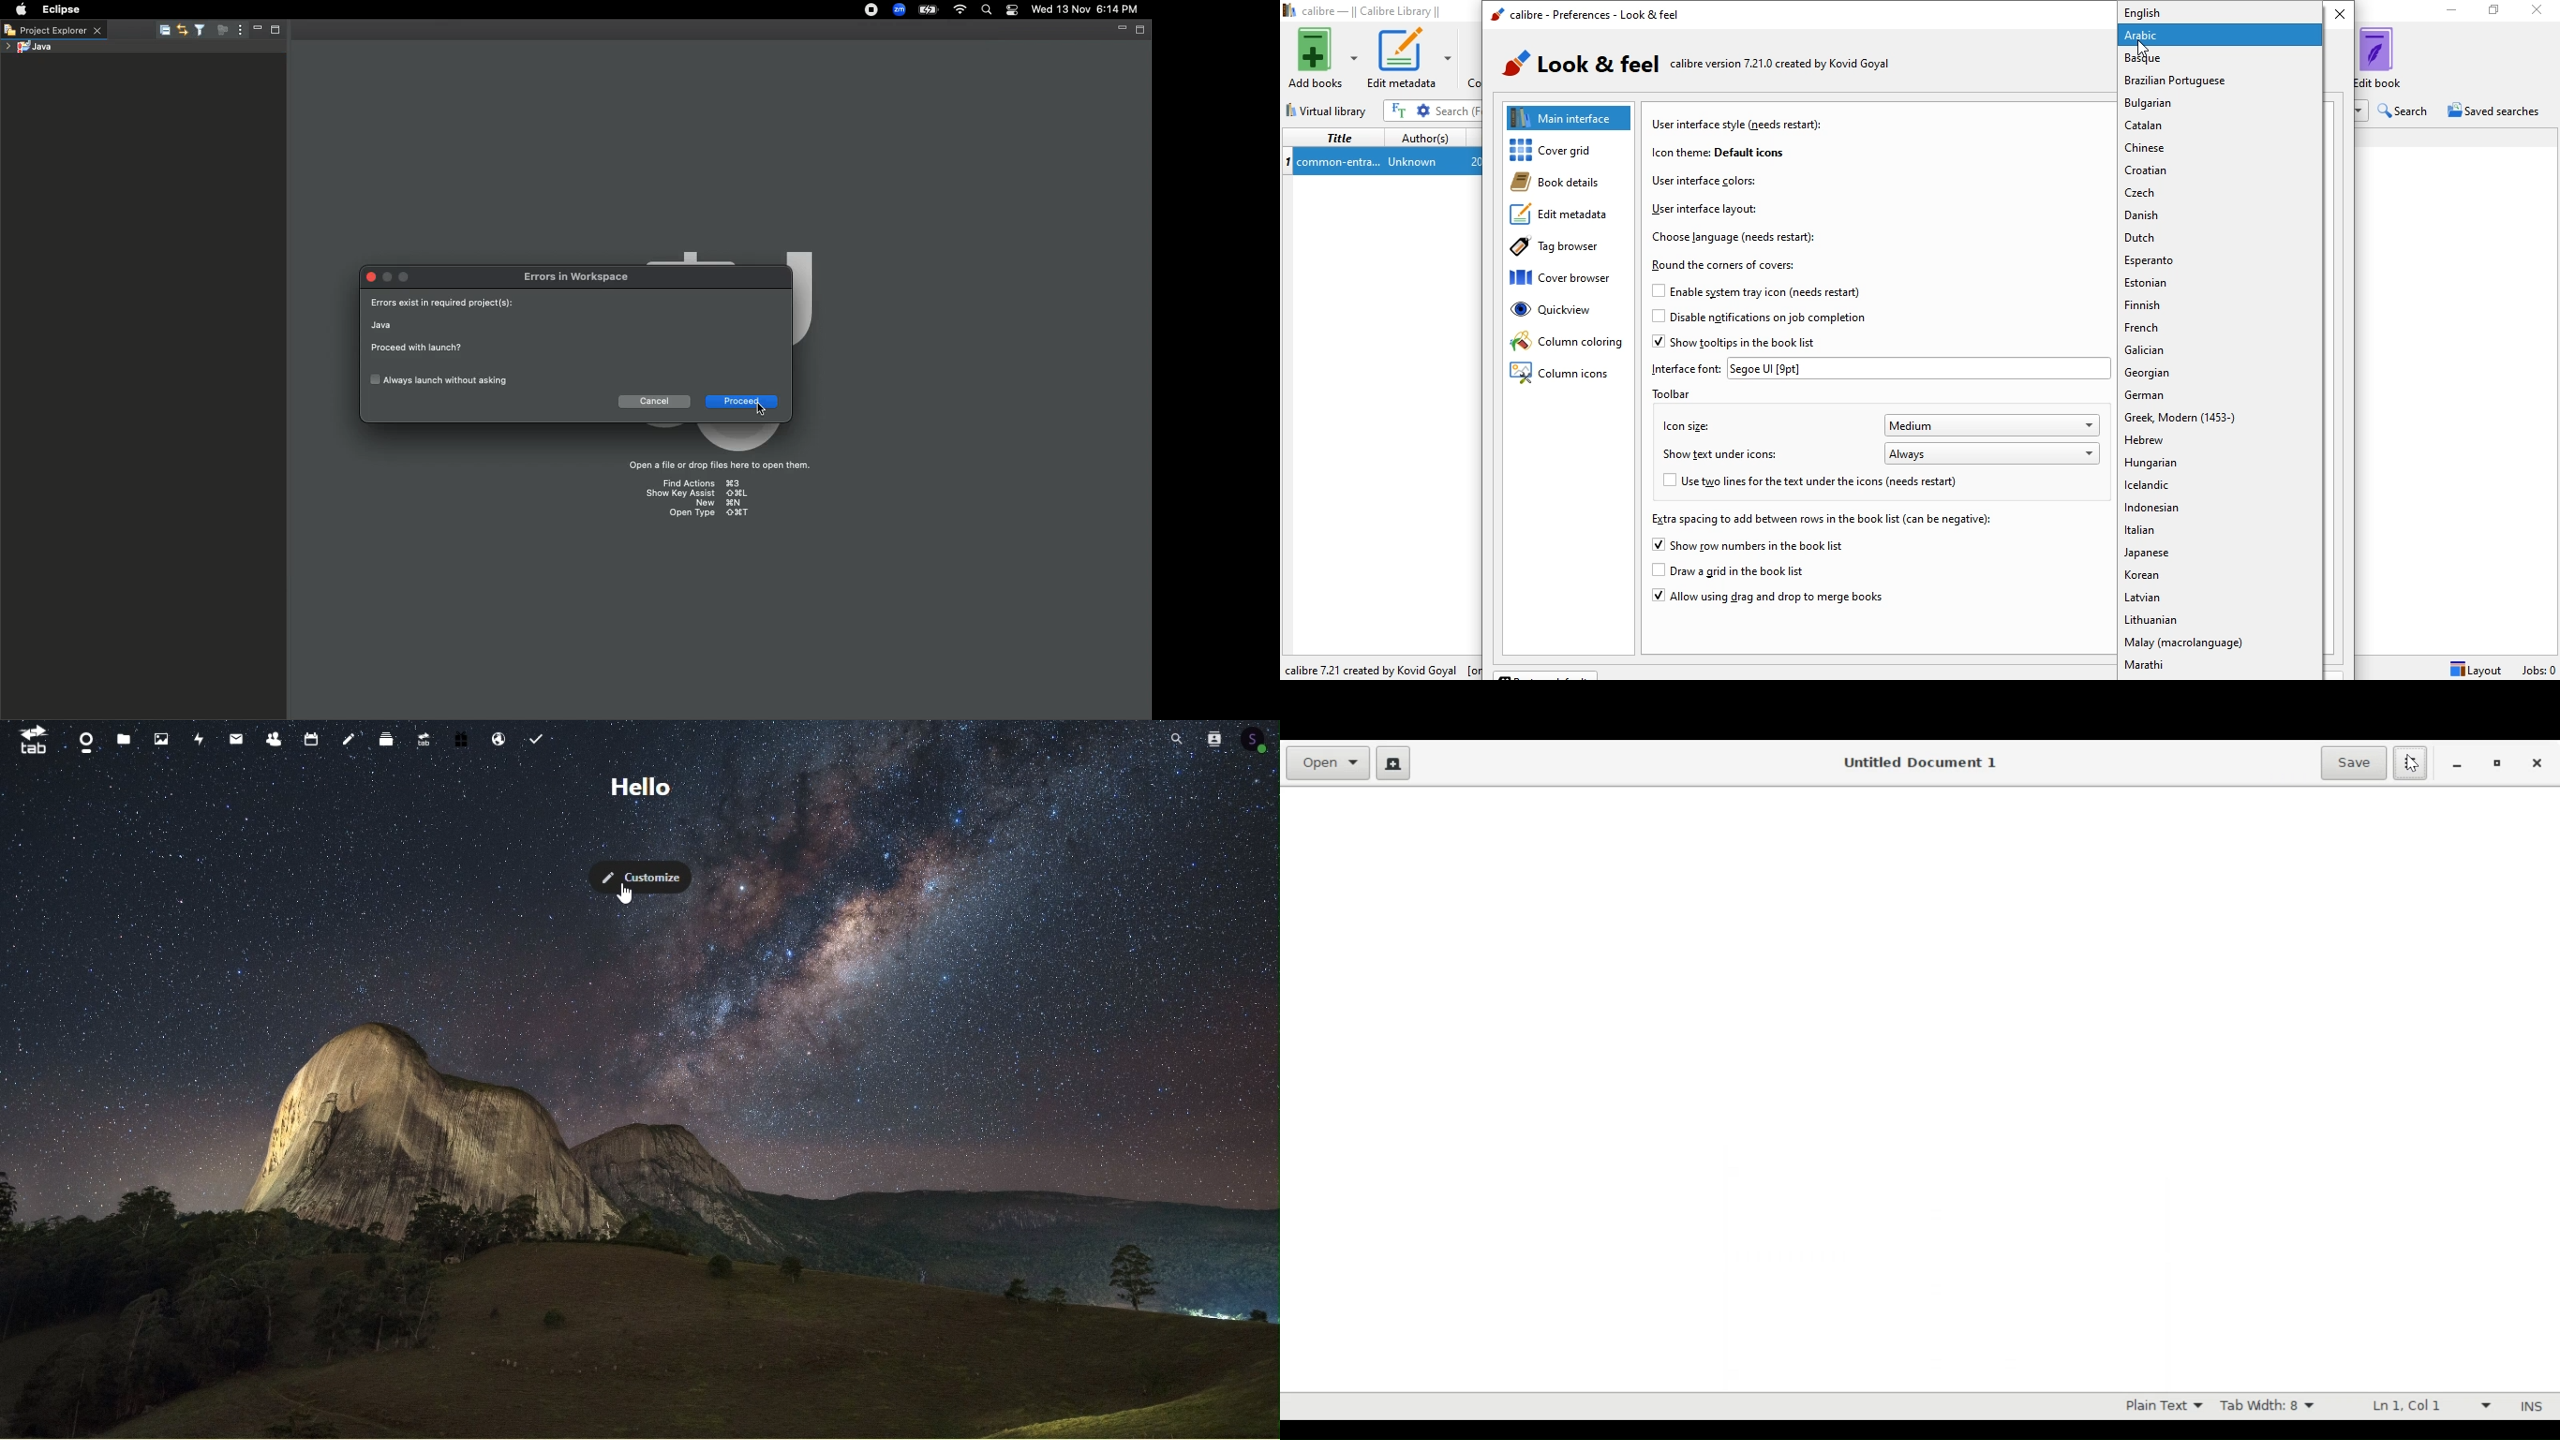 This screenshot has height=1456, width=2576. I want to click on main interface, so click(1570, 117).